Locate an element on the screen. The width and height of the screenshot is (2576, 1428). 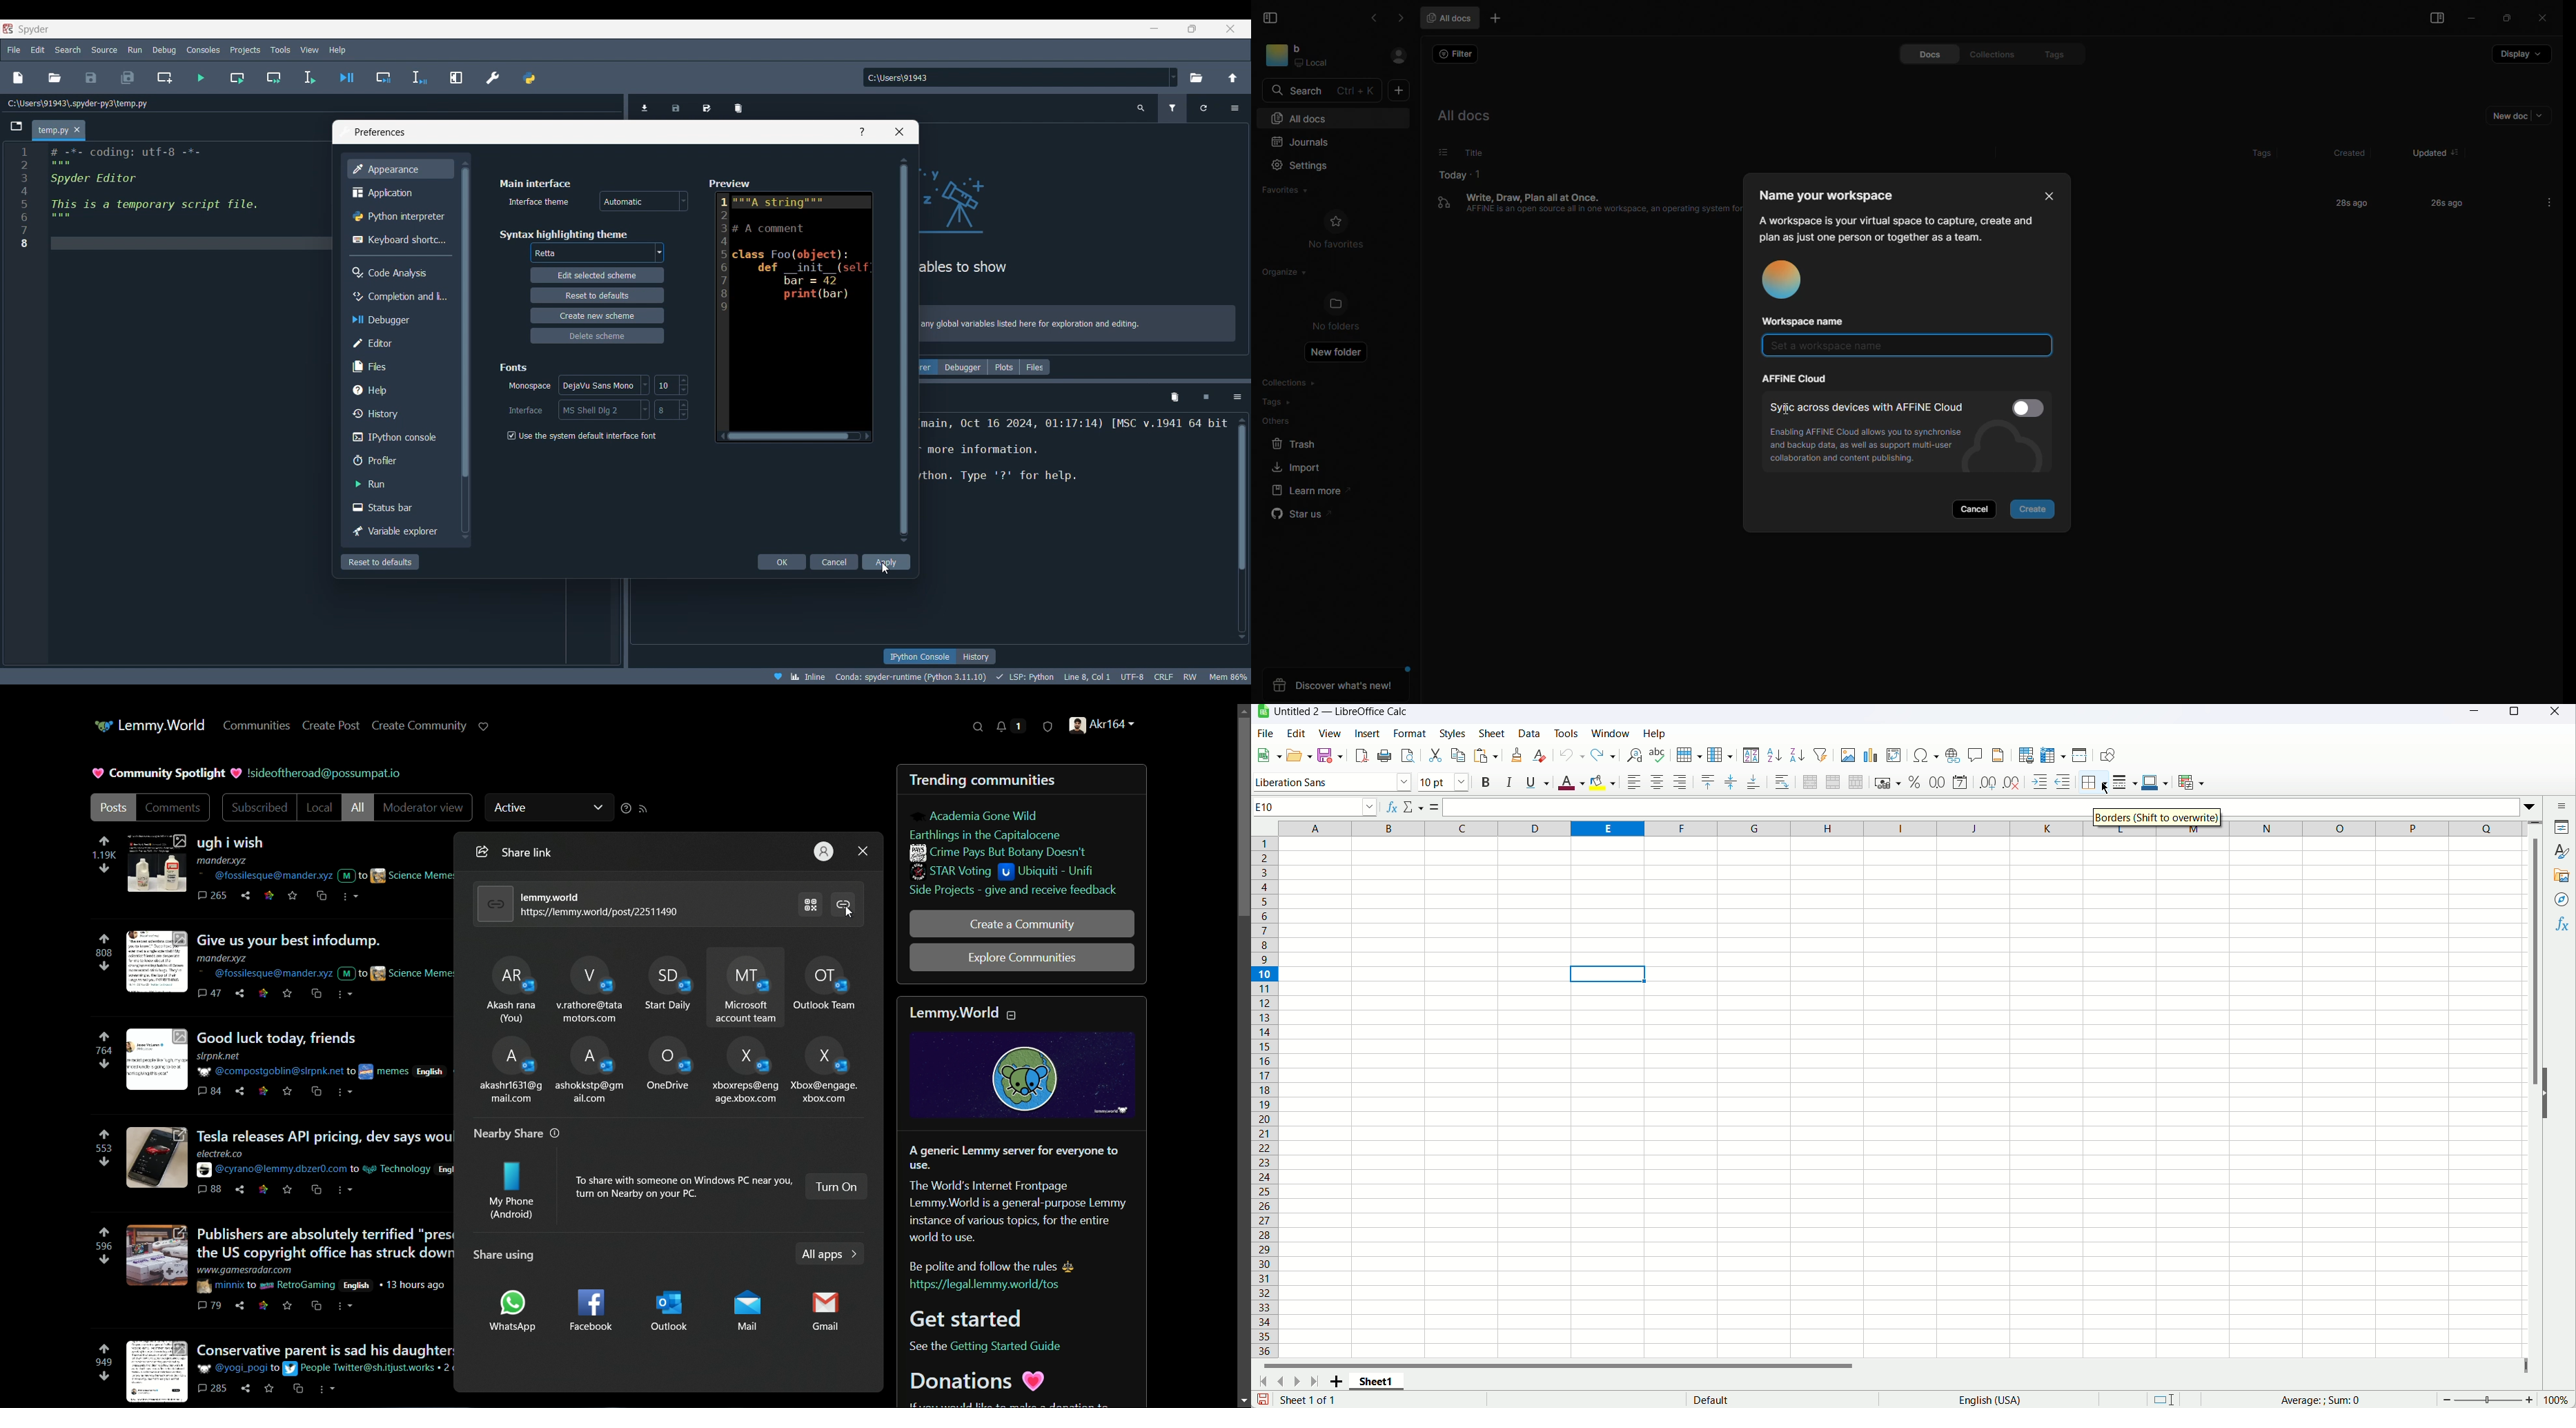
information is located at coordinates (556, 1133).